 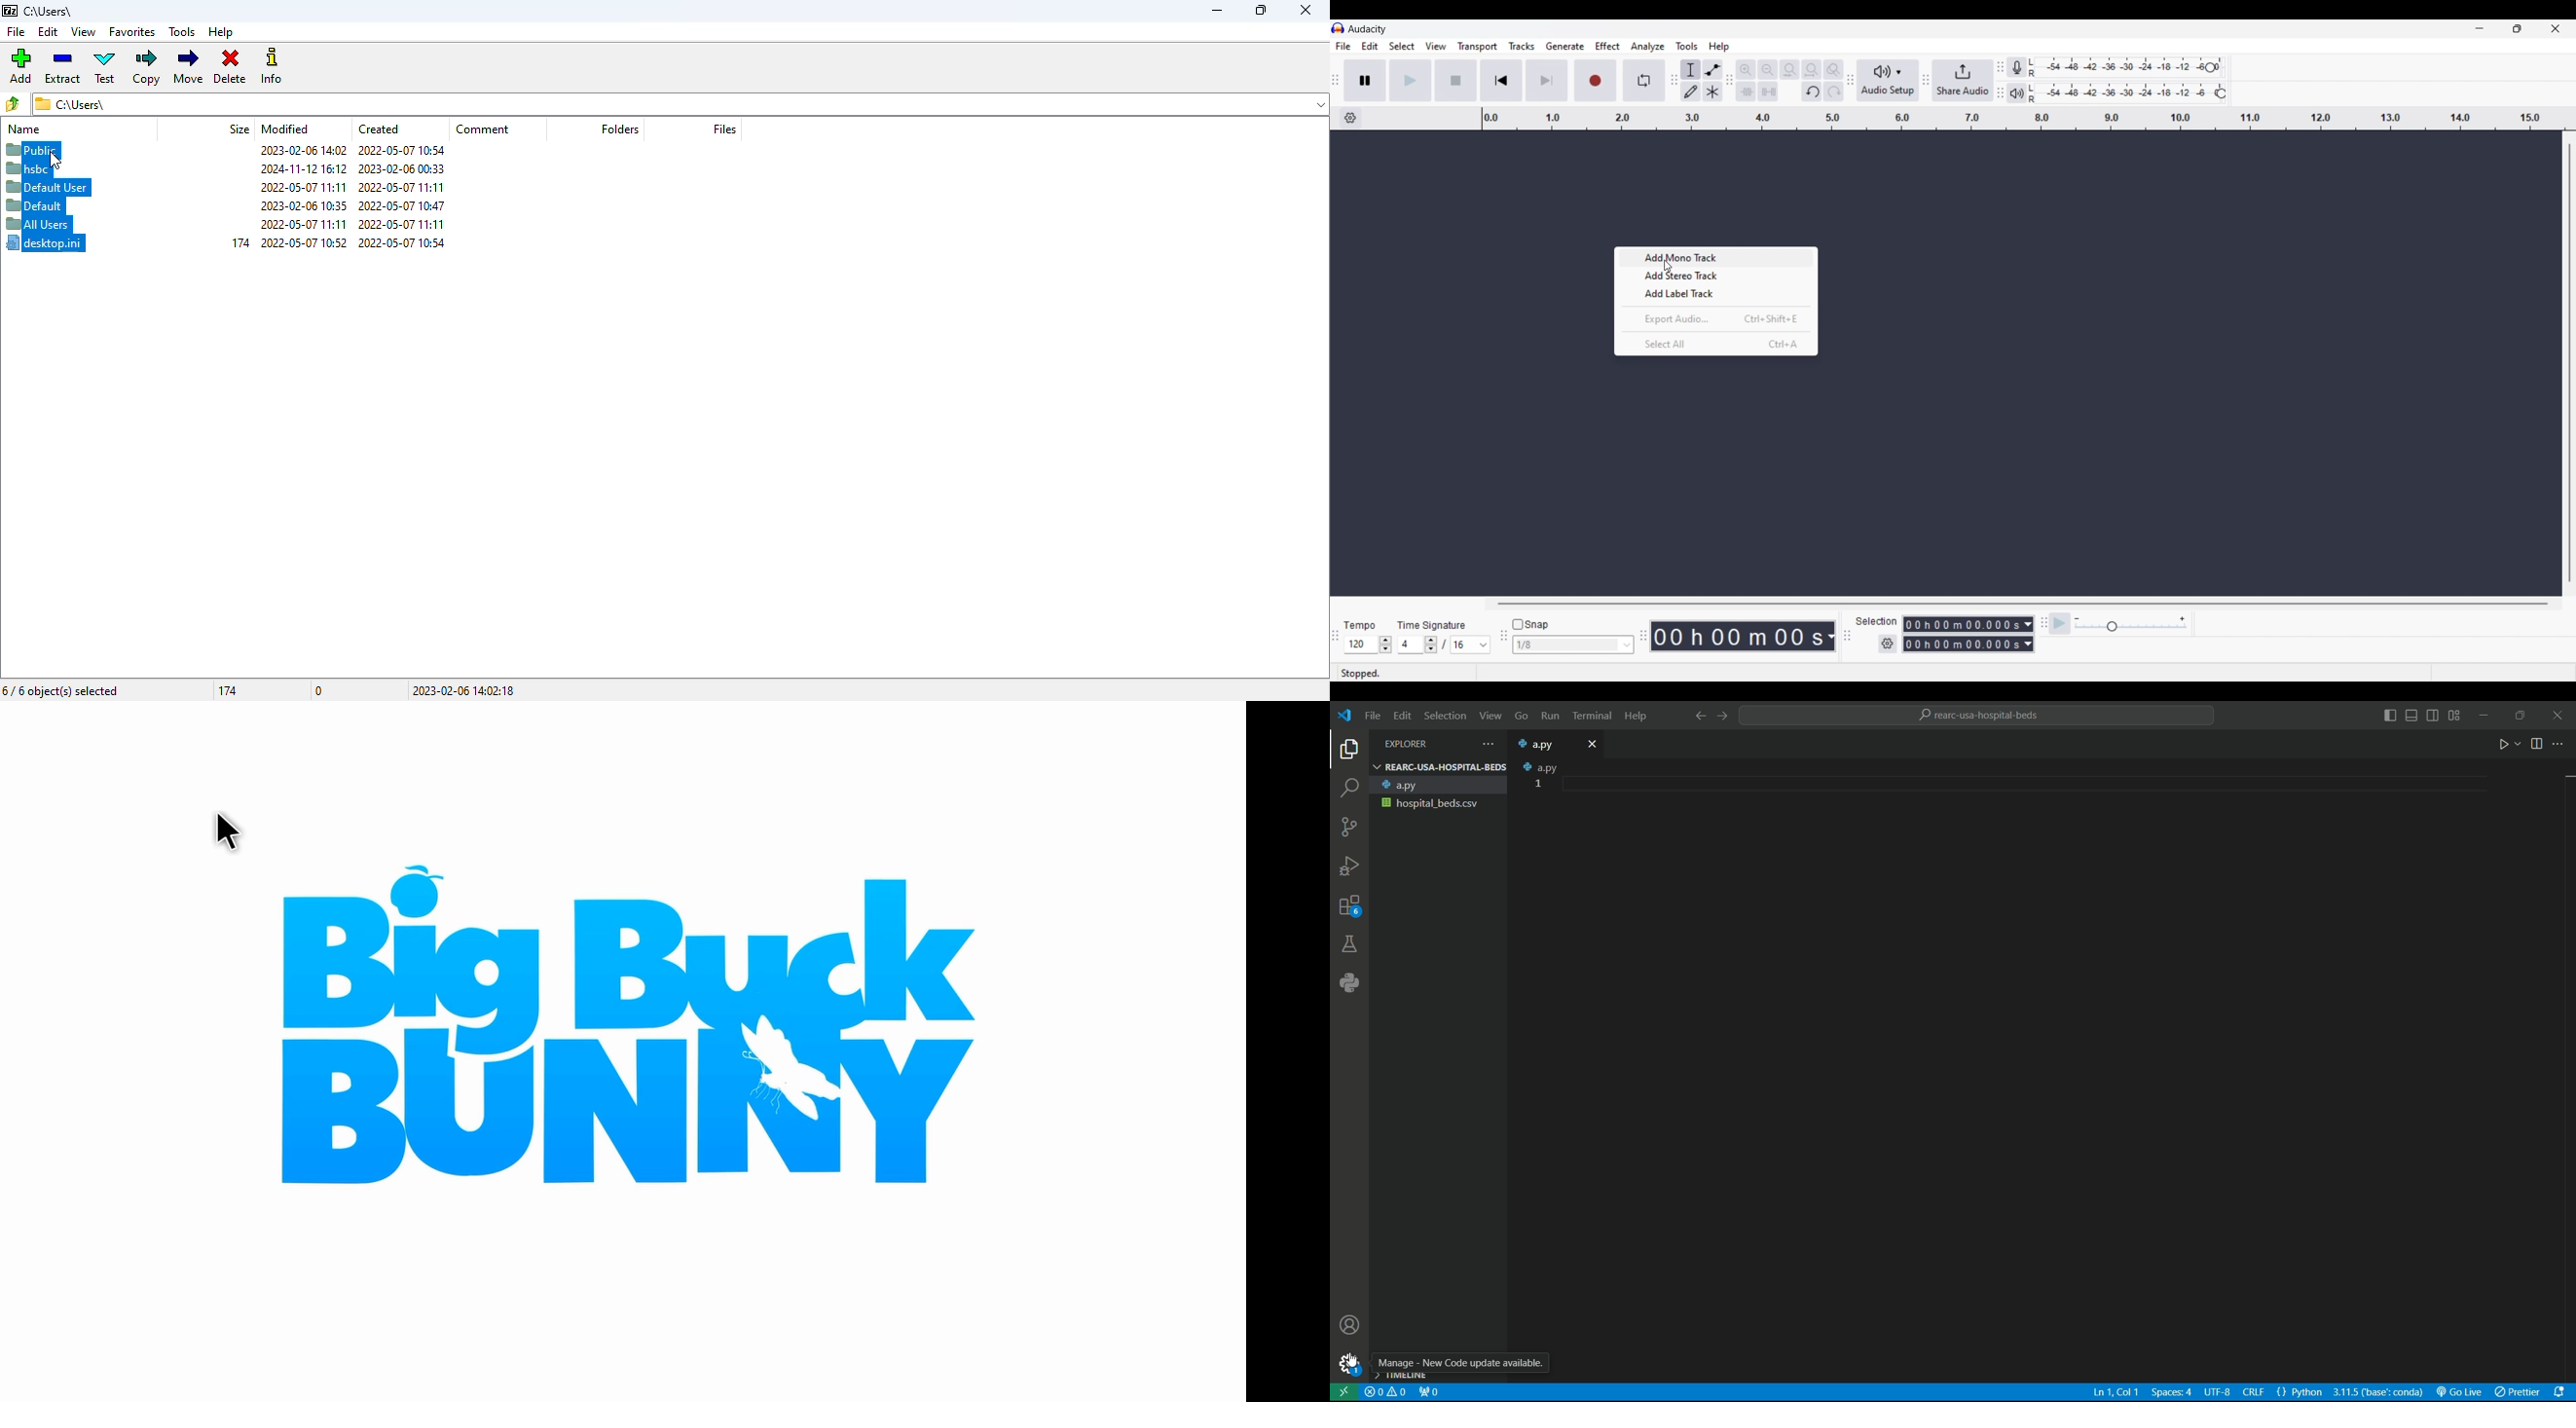 I want to click on created, so click(x=378, y=129).